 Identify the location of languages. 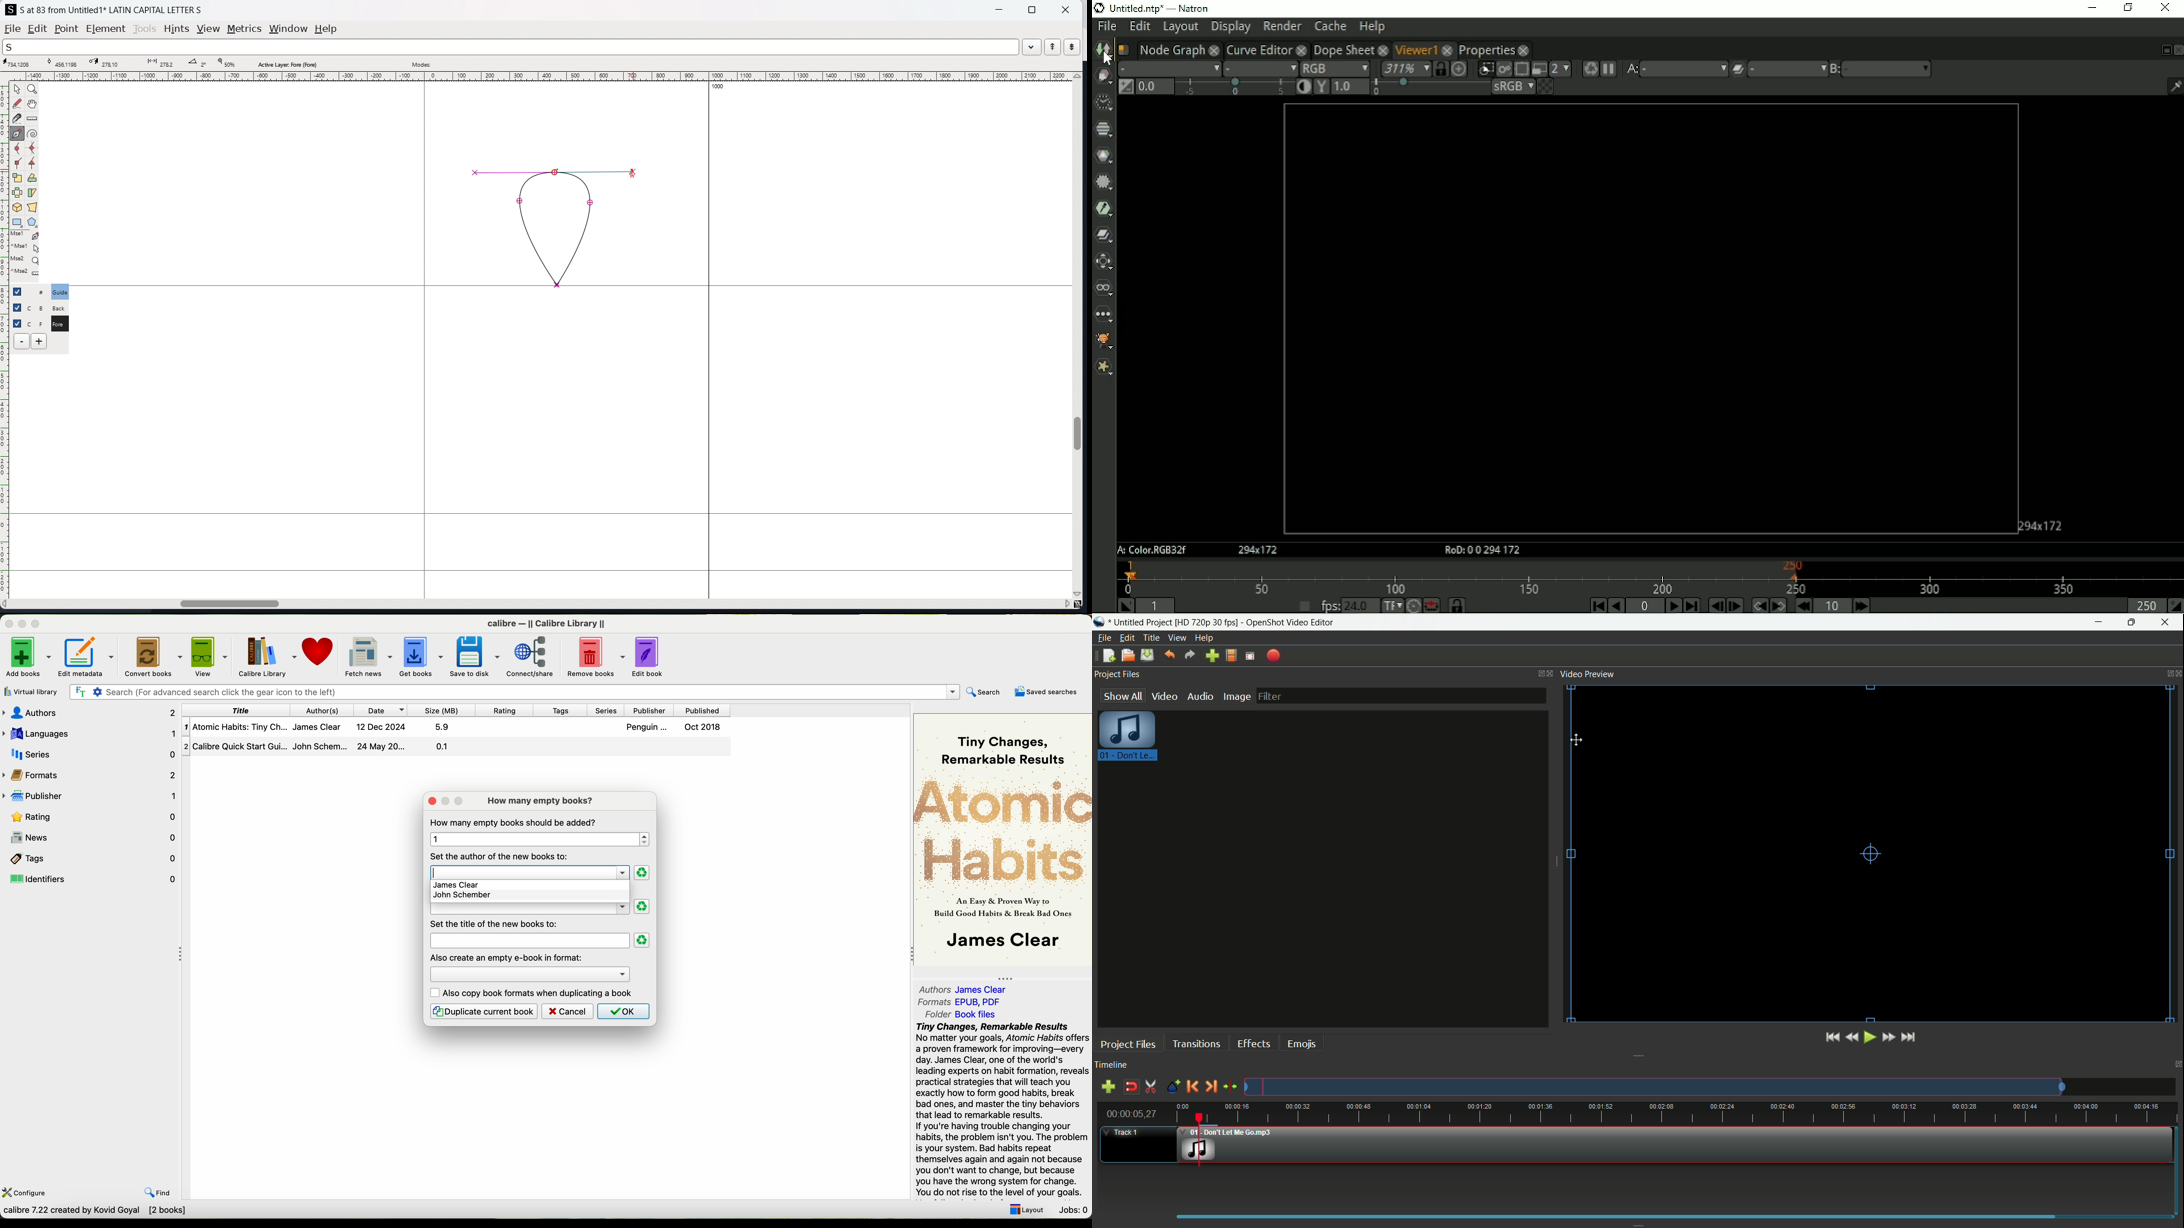
(90, 733).